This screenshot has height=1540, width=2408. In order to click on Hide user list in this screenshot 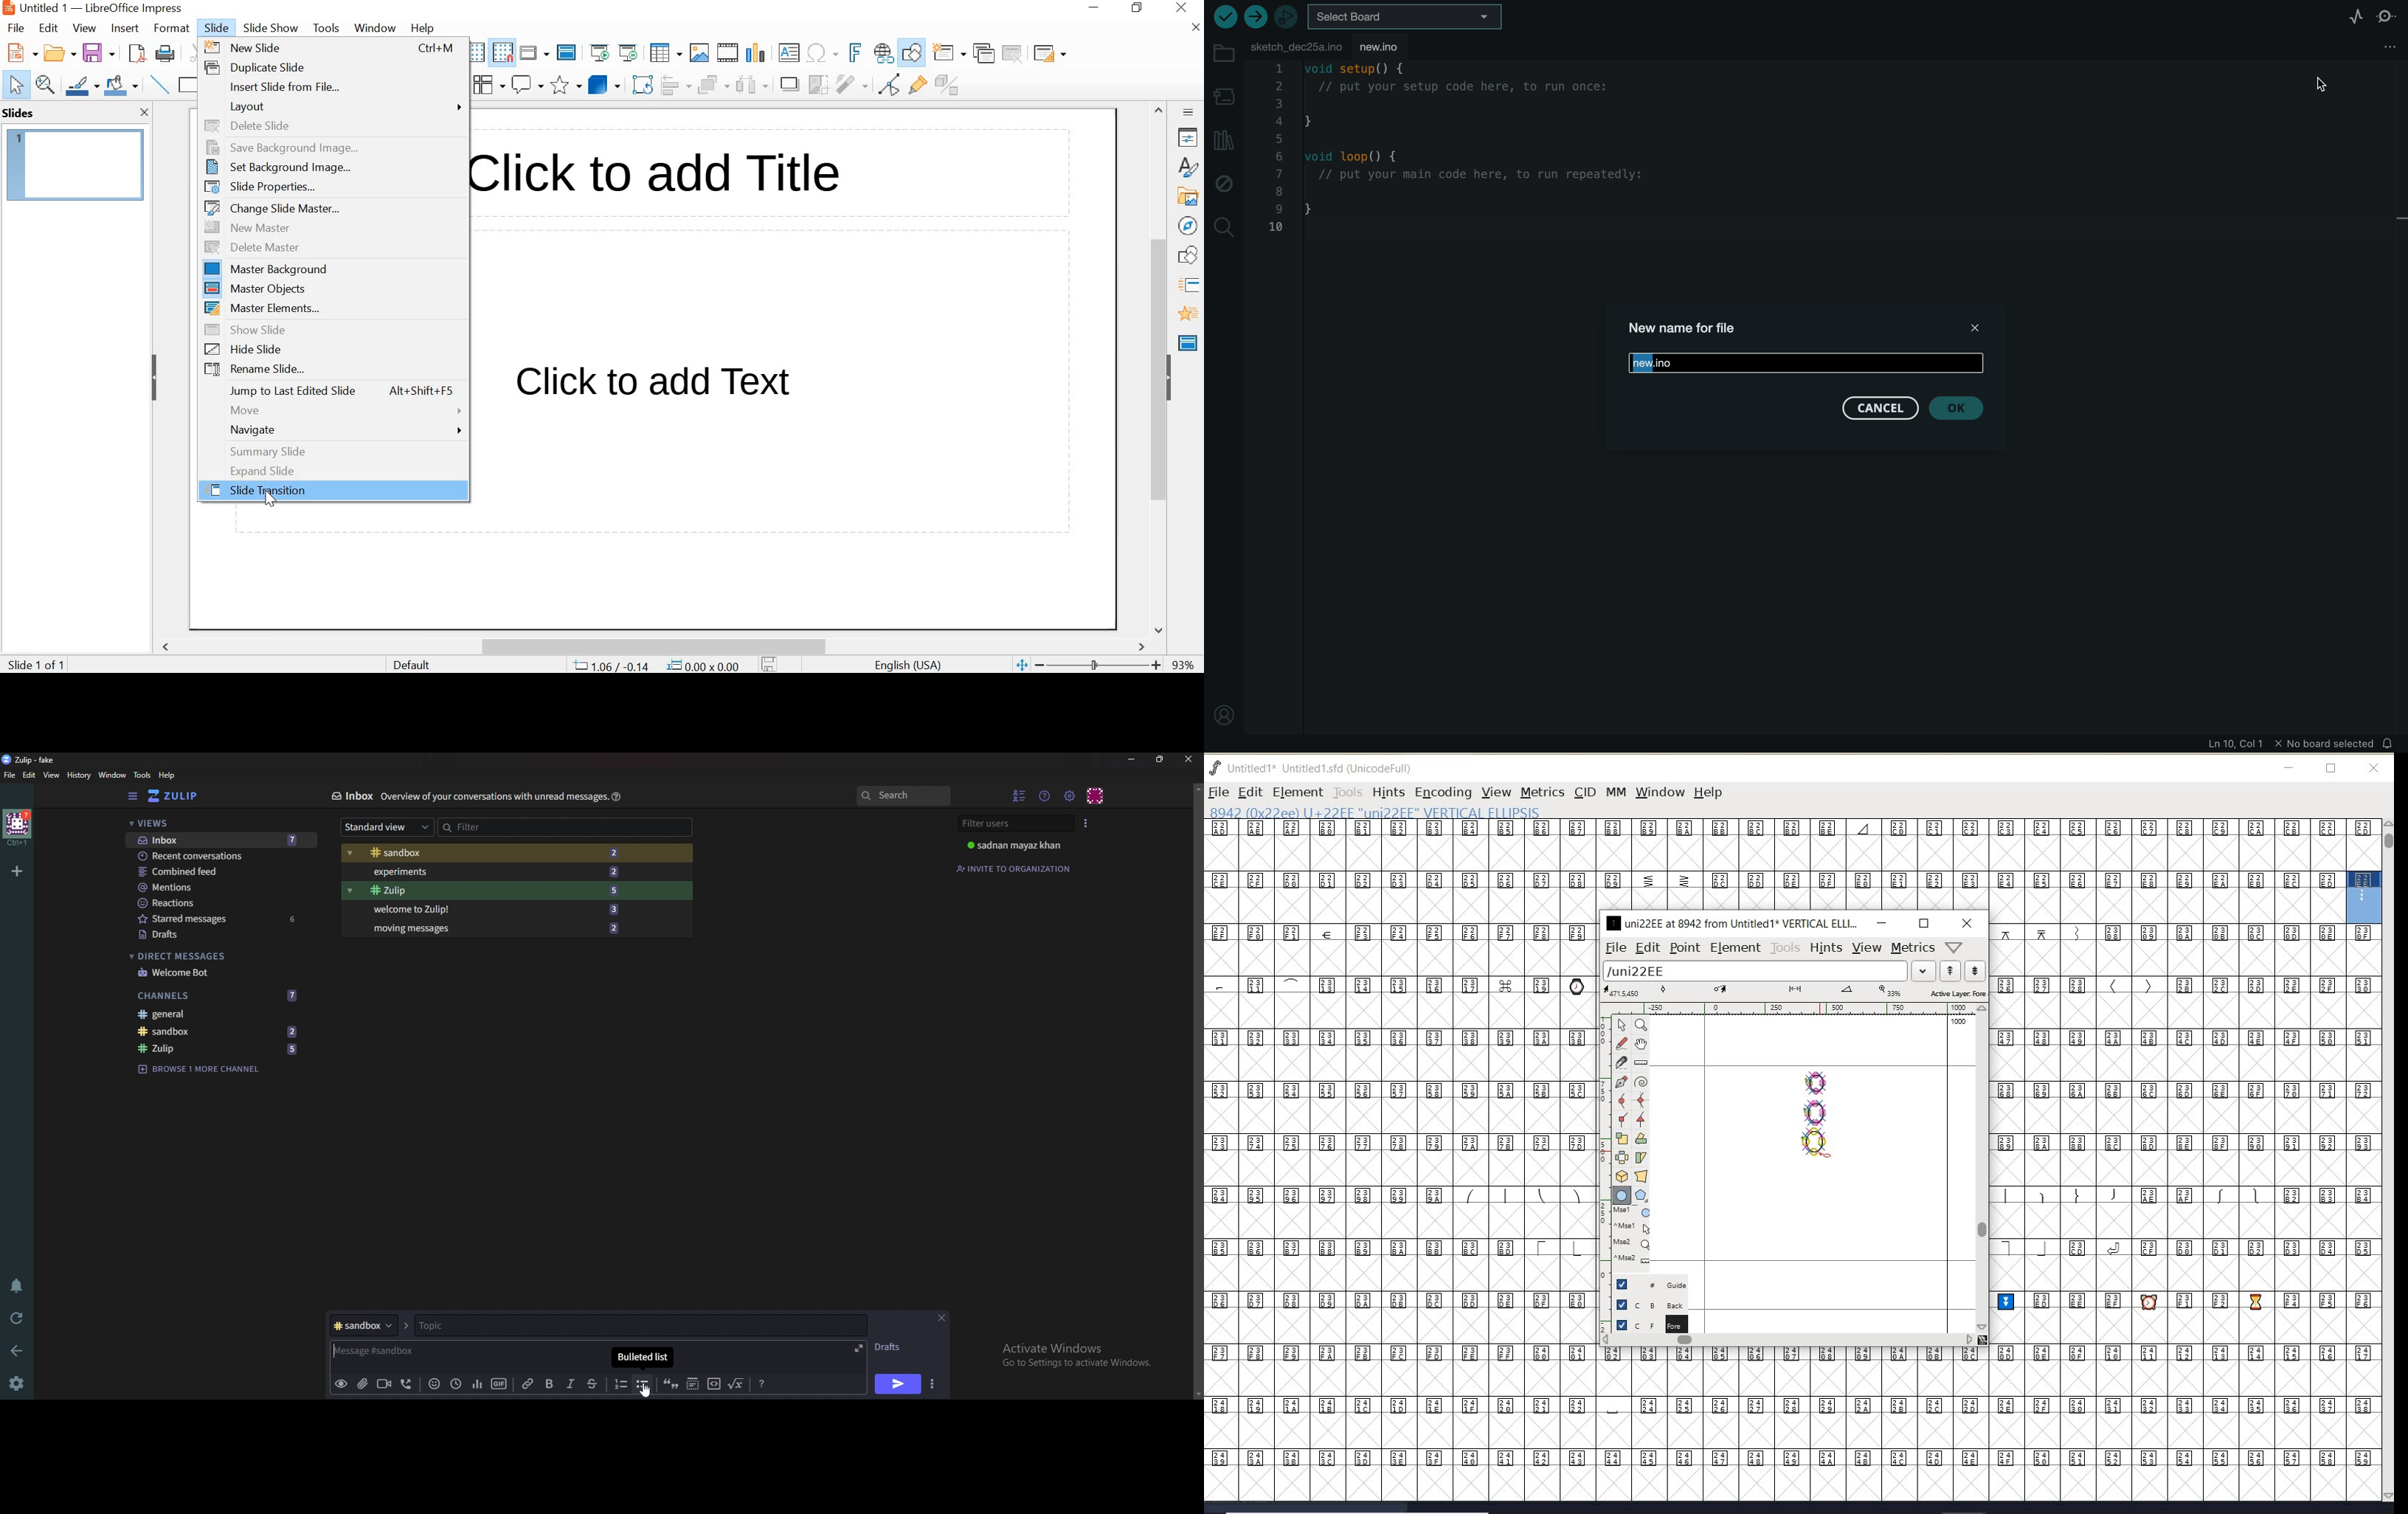, I will do `click(1020, 795)`.